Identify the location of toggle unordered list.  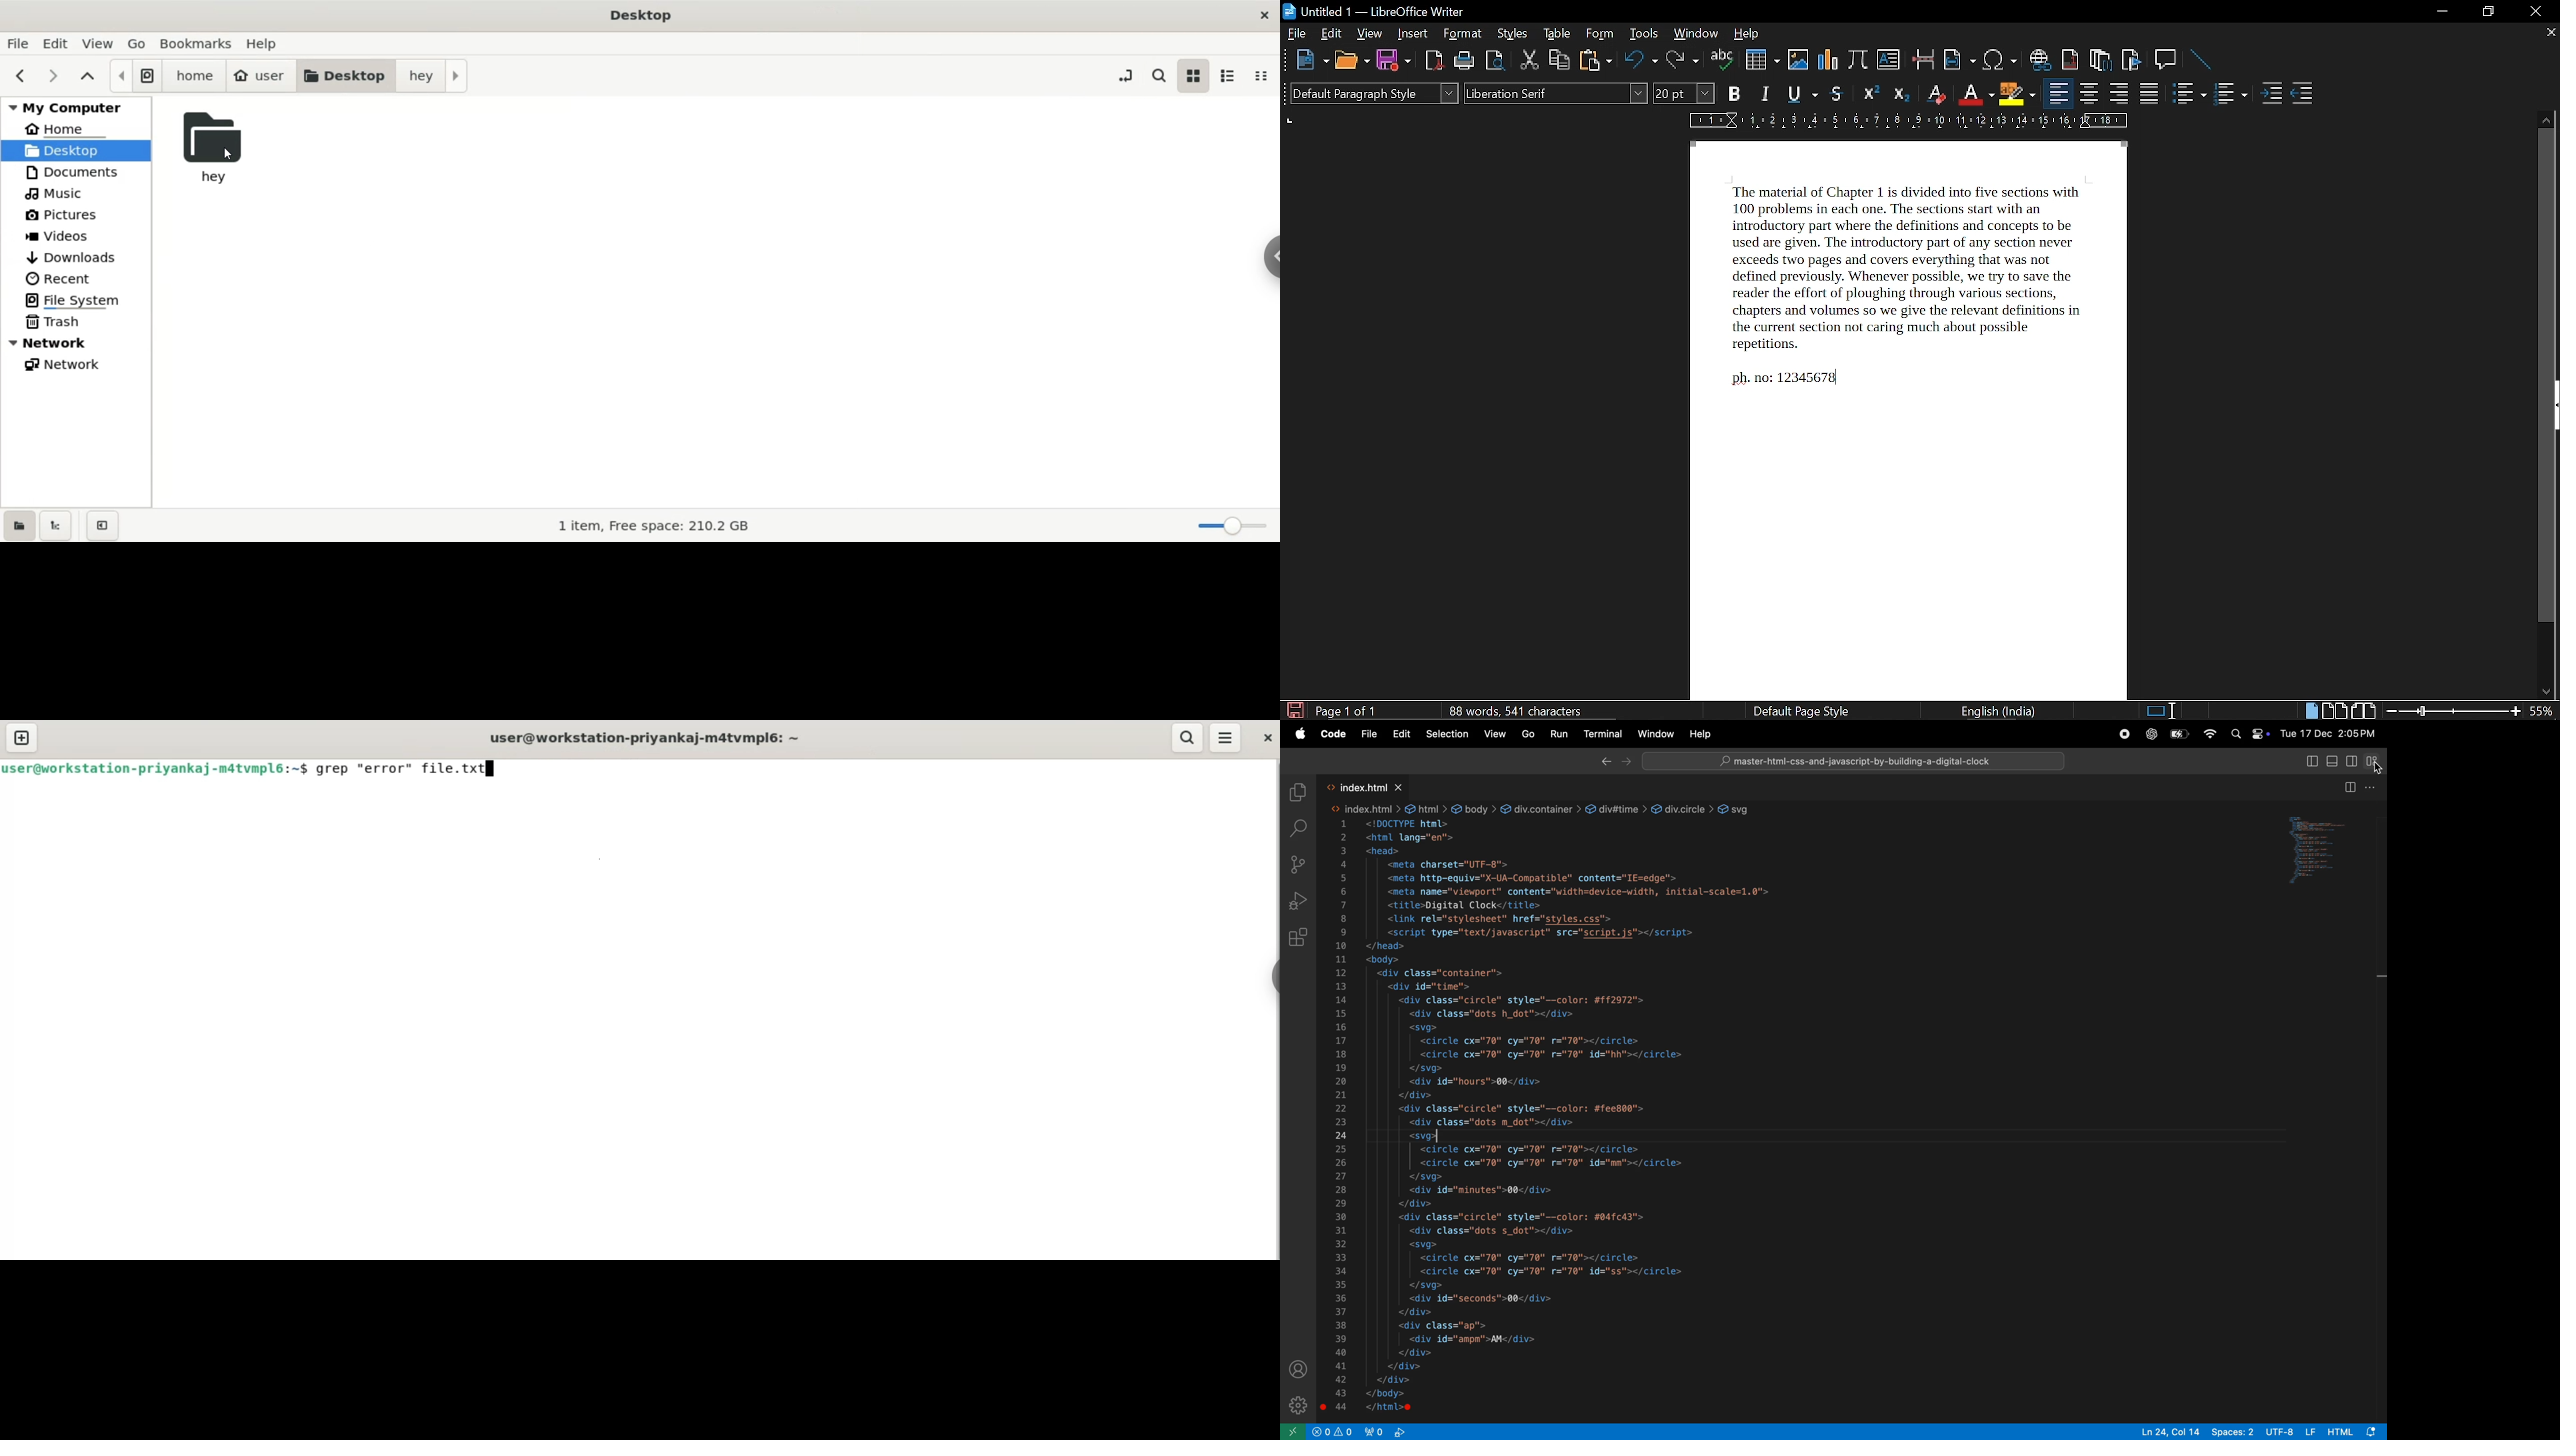
(2189, 96).